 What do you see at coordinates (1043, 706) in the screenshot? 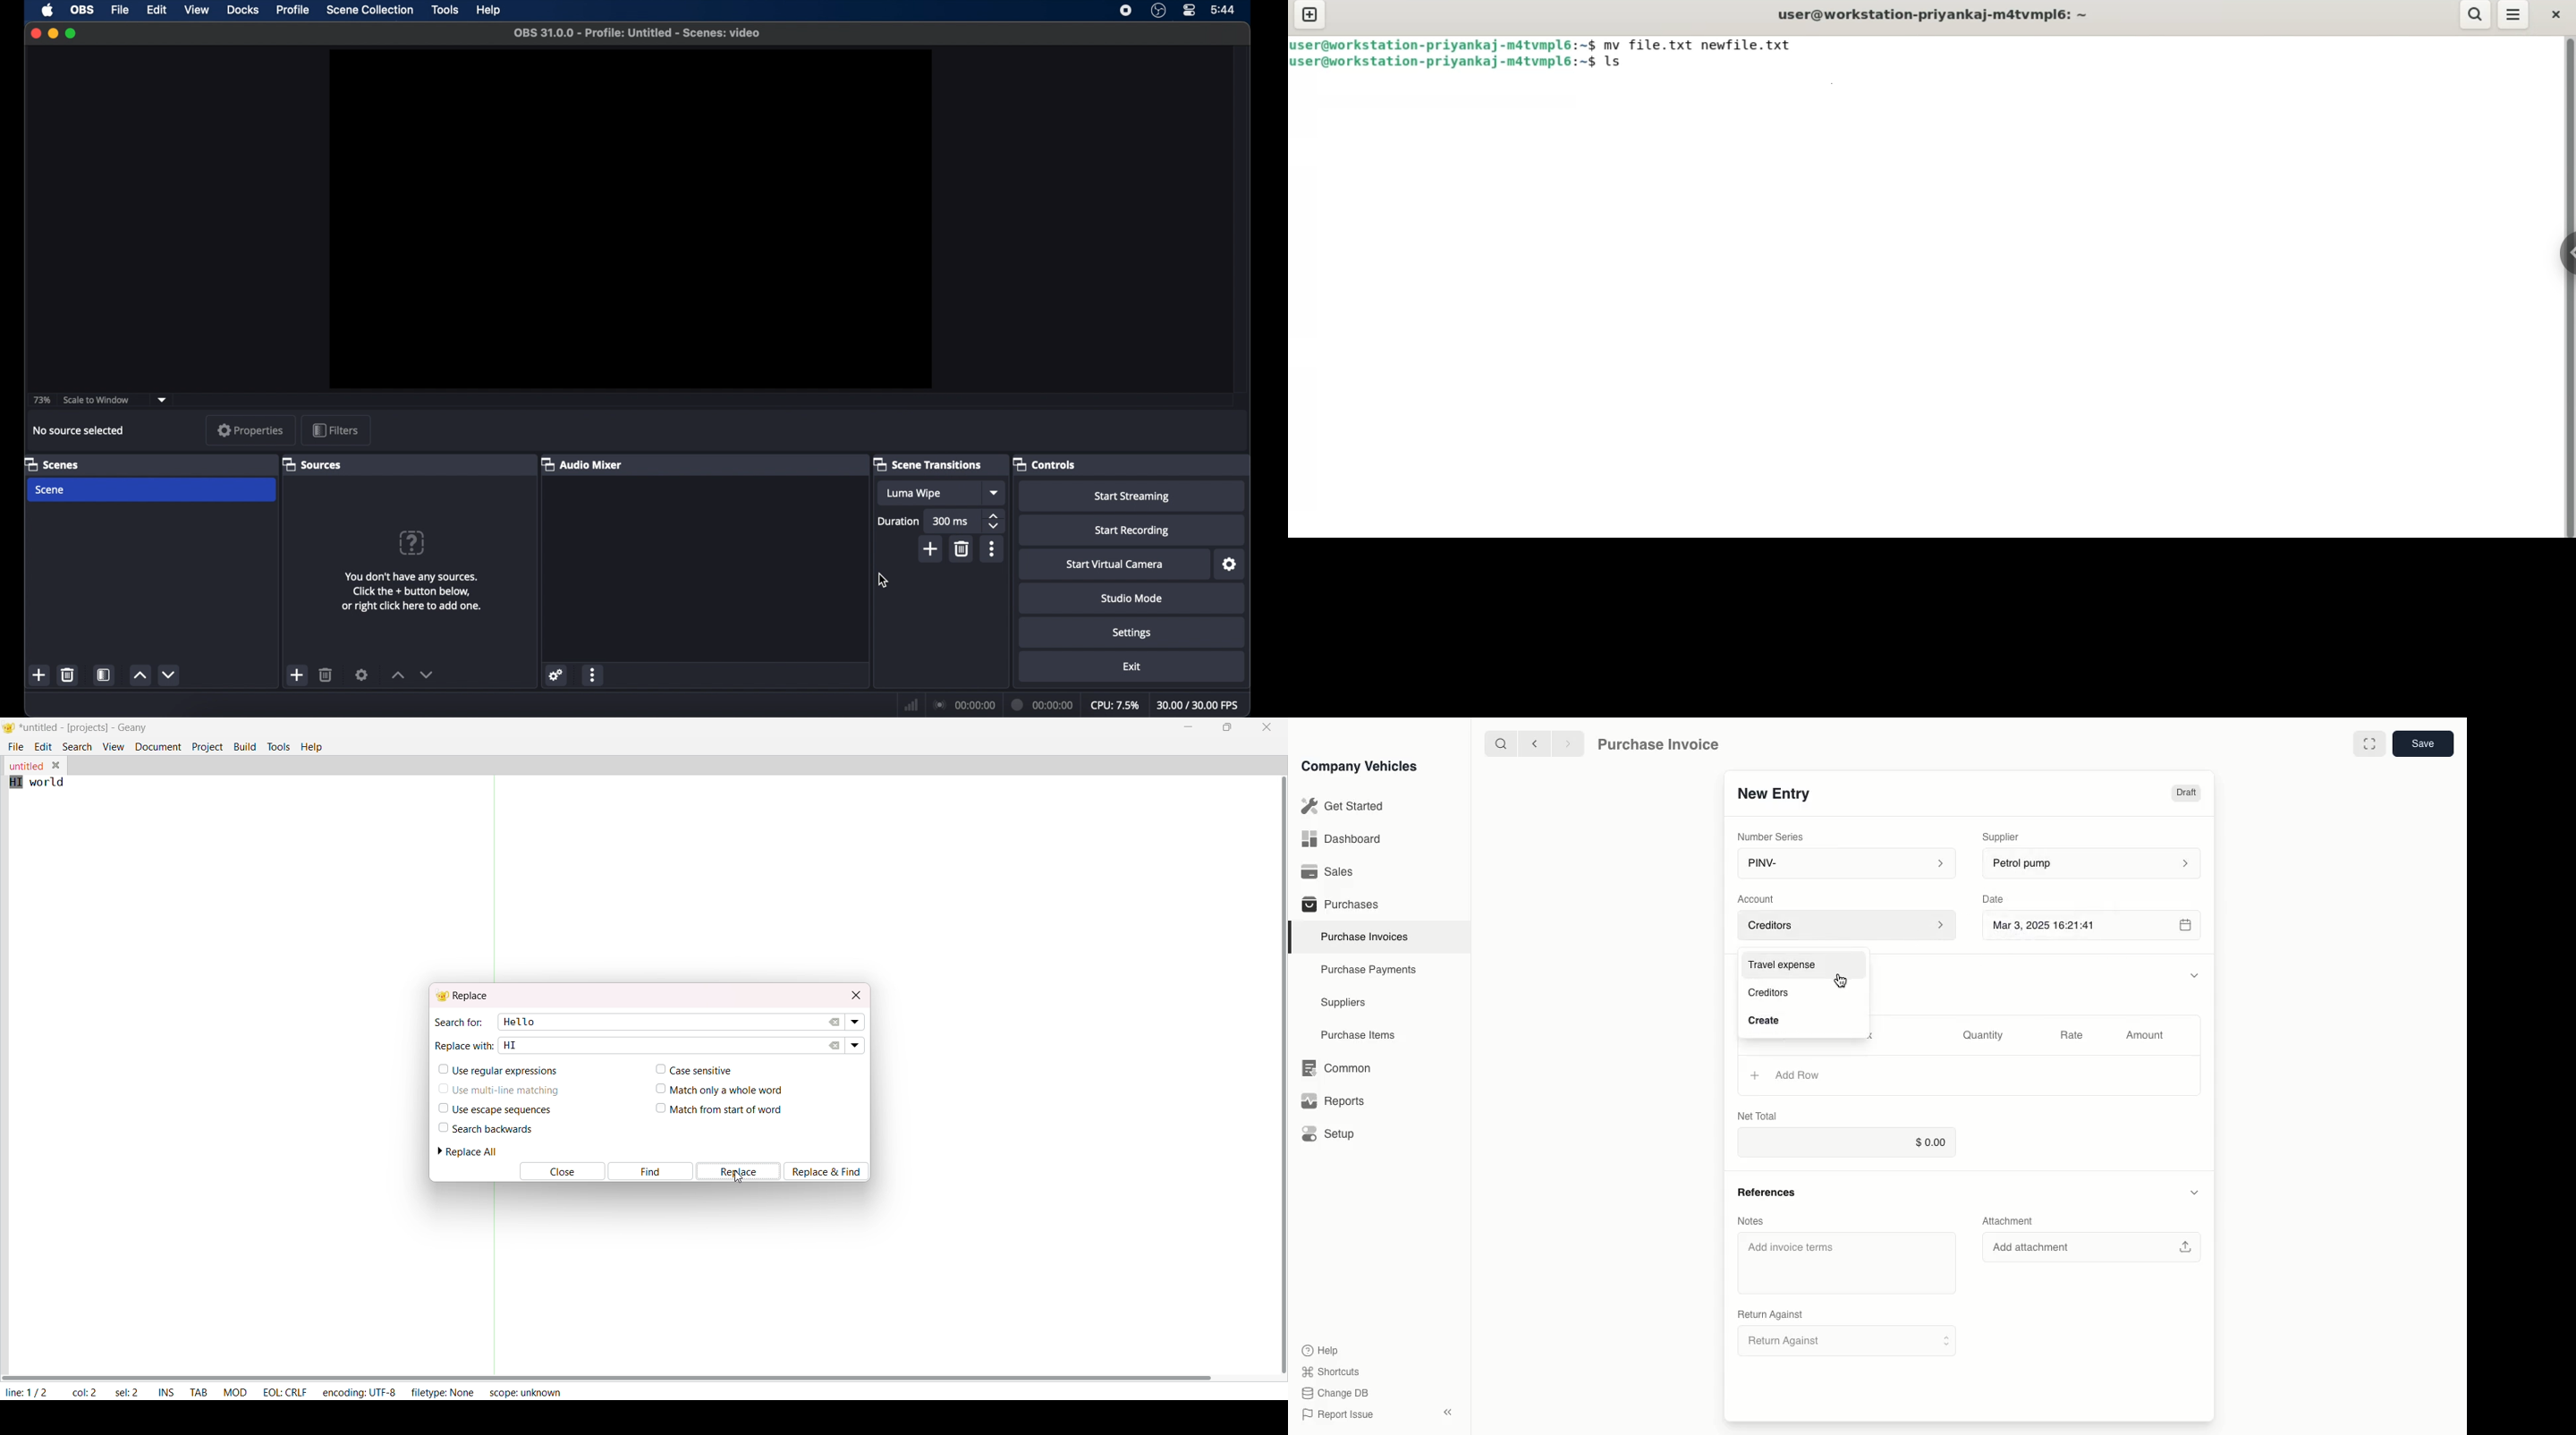
I see `duration` at bounding box center [1043, 706].